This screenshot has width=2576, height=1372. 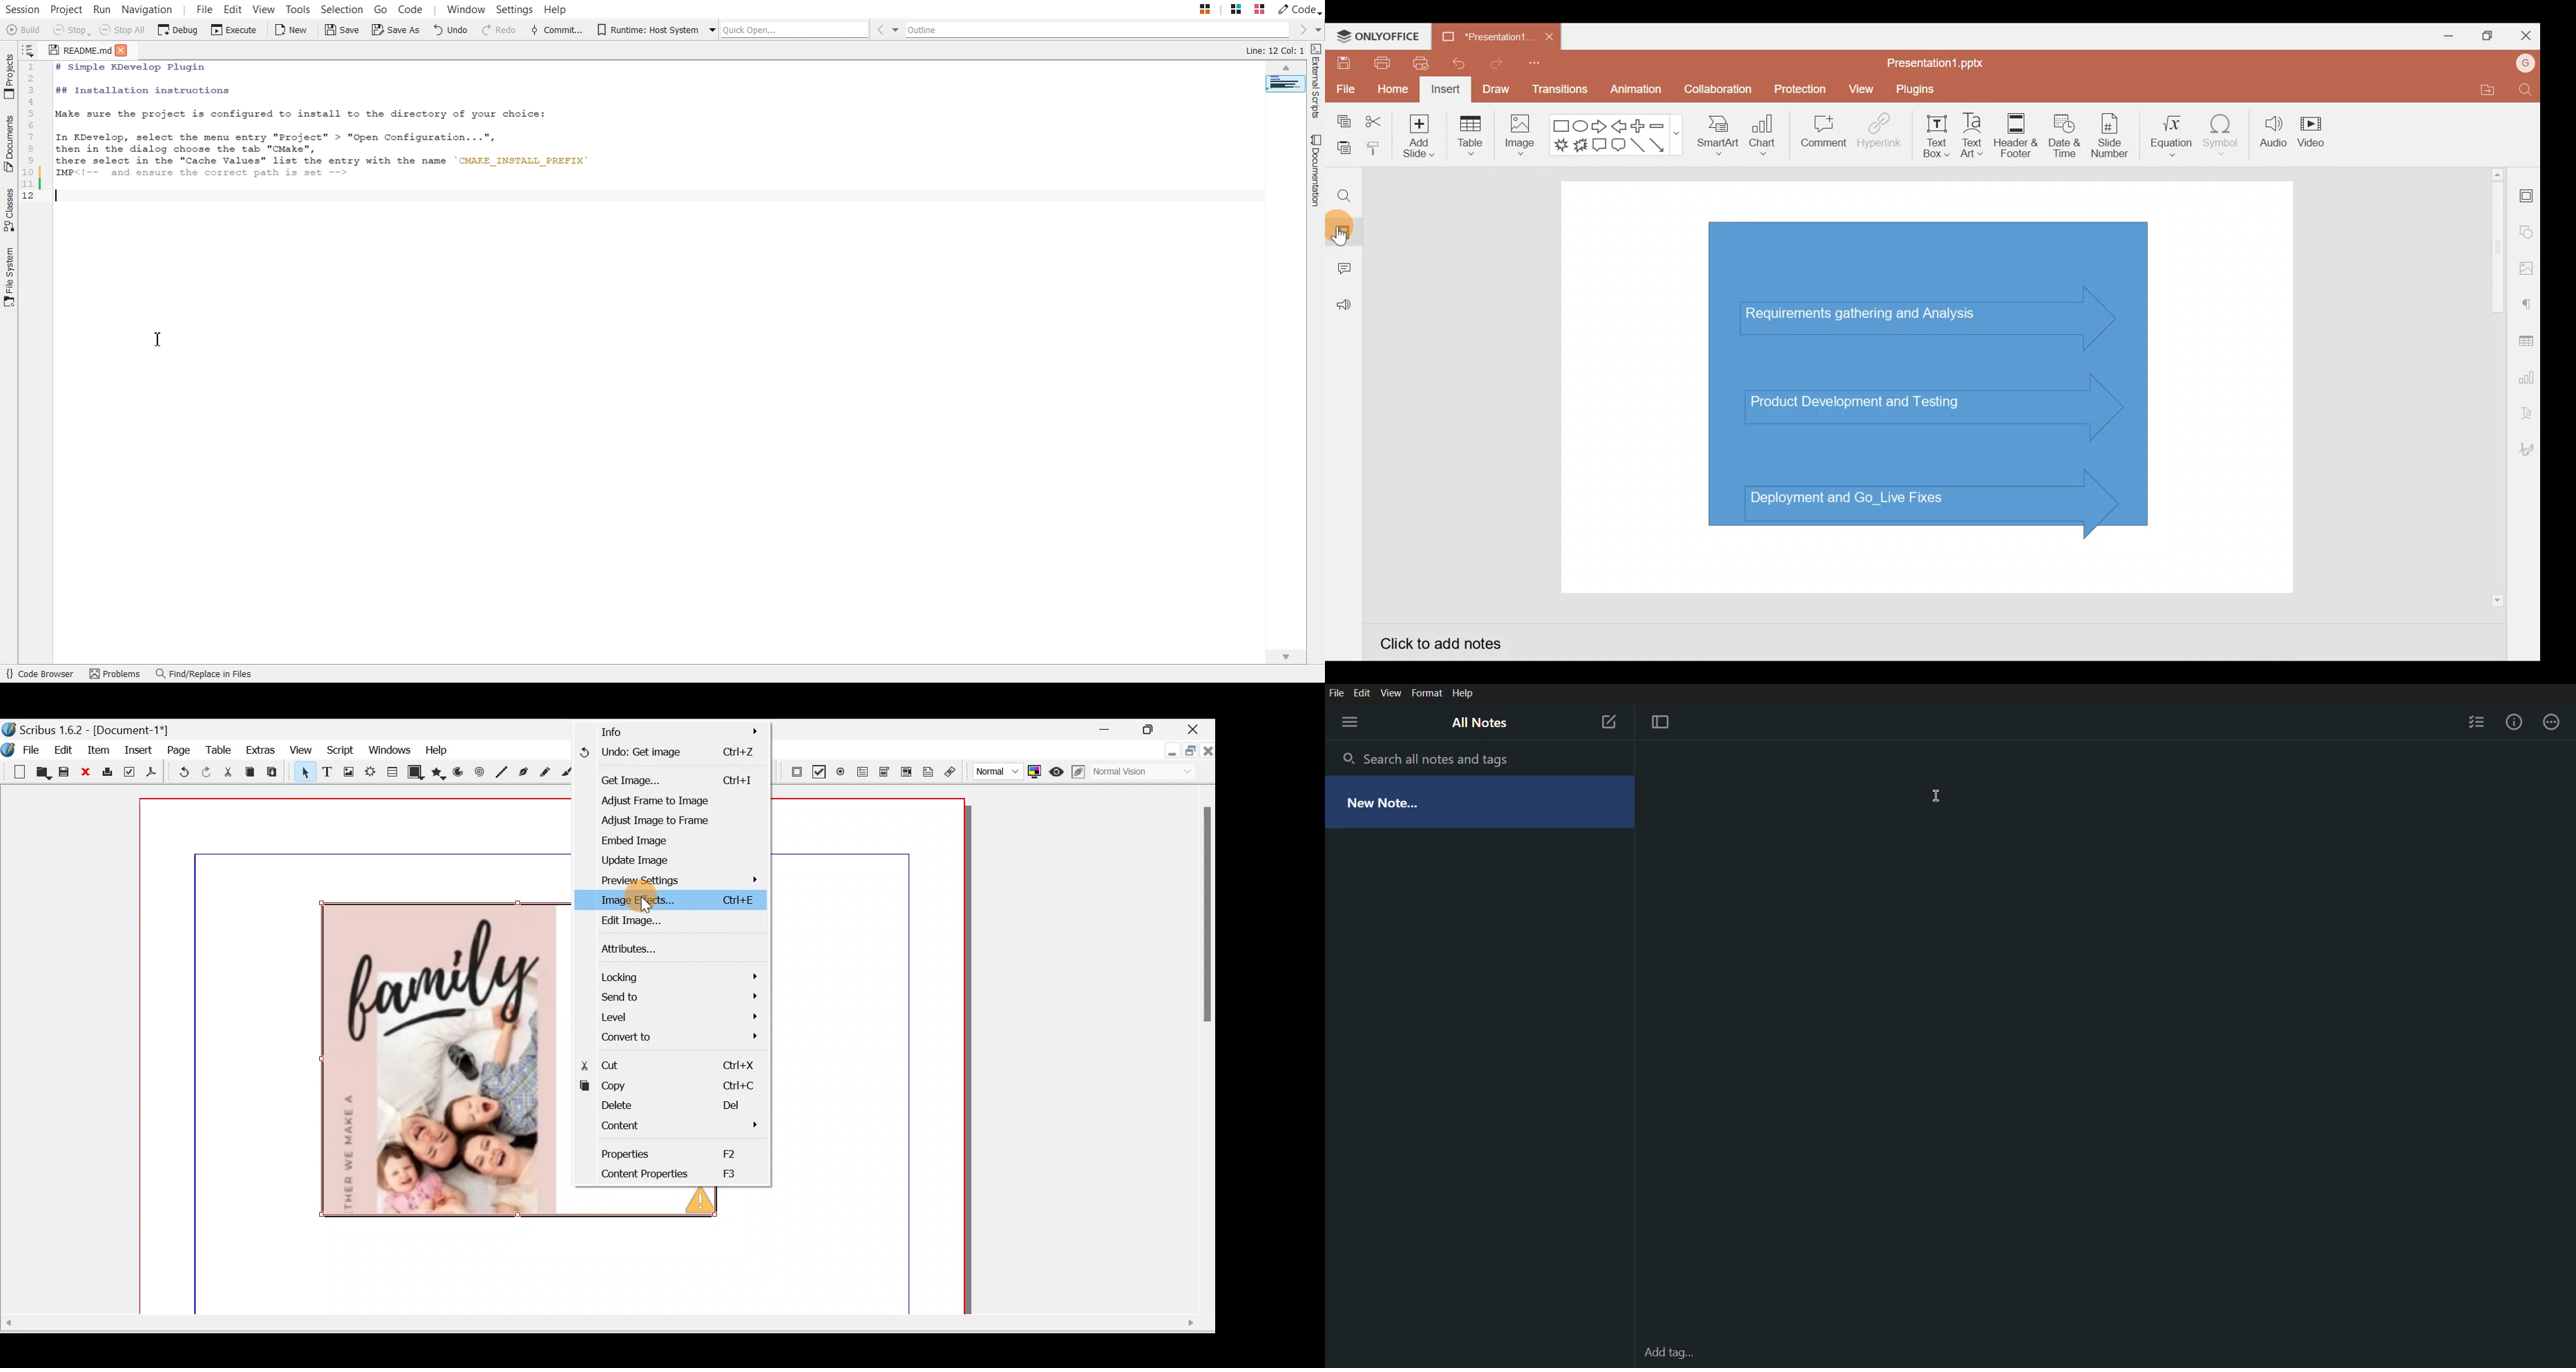 What do you see at coordinates (1036, 769) in the screenshot?
I see `Toggle colour management system` at bounding box center [1036, 769].